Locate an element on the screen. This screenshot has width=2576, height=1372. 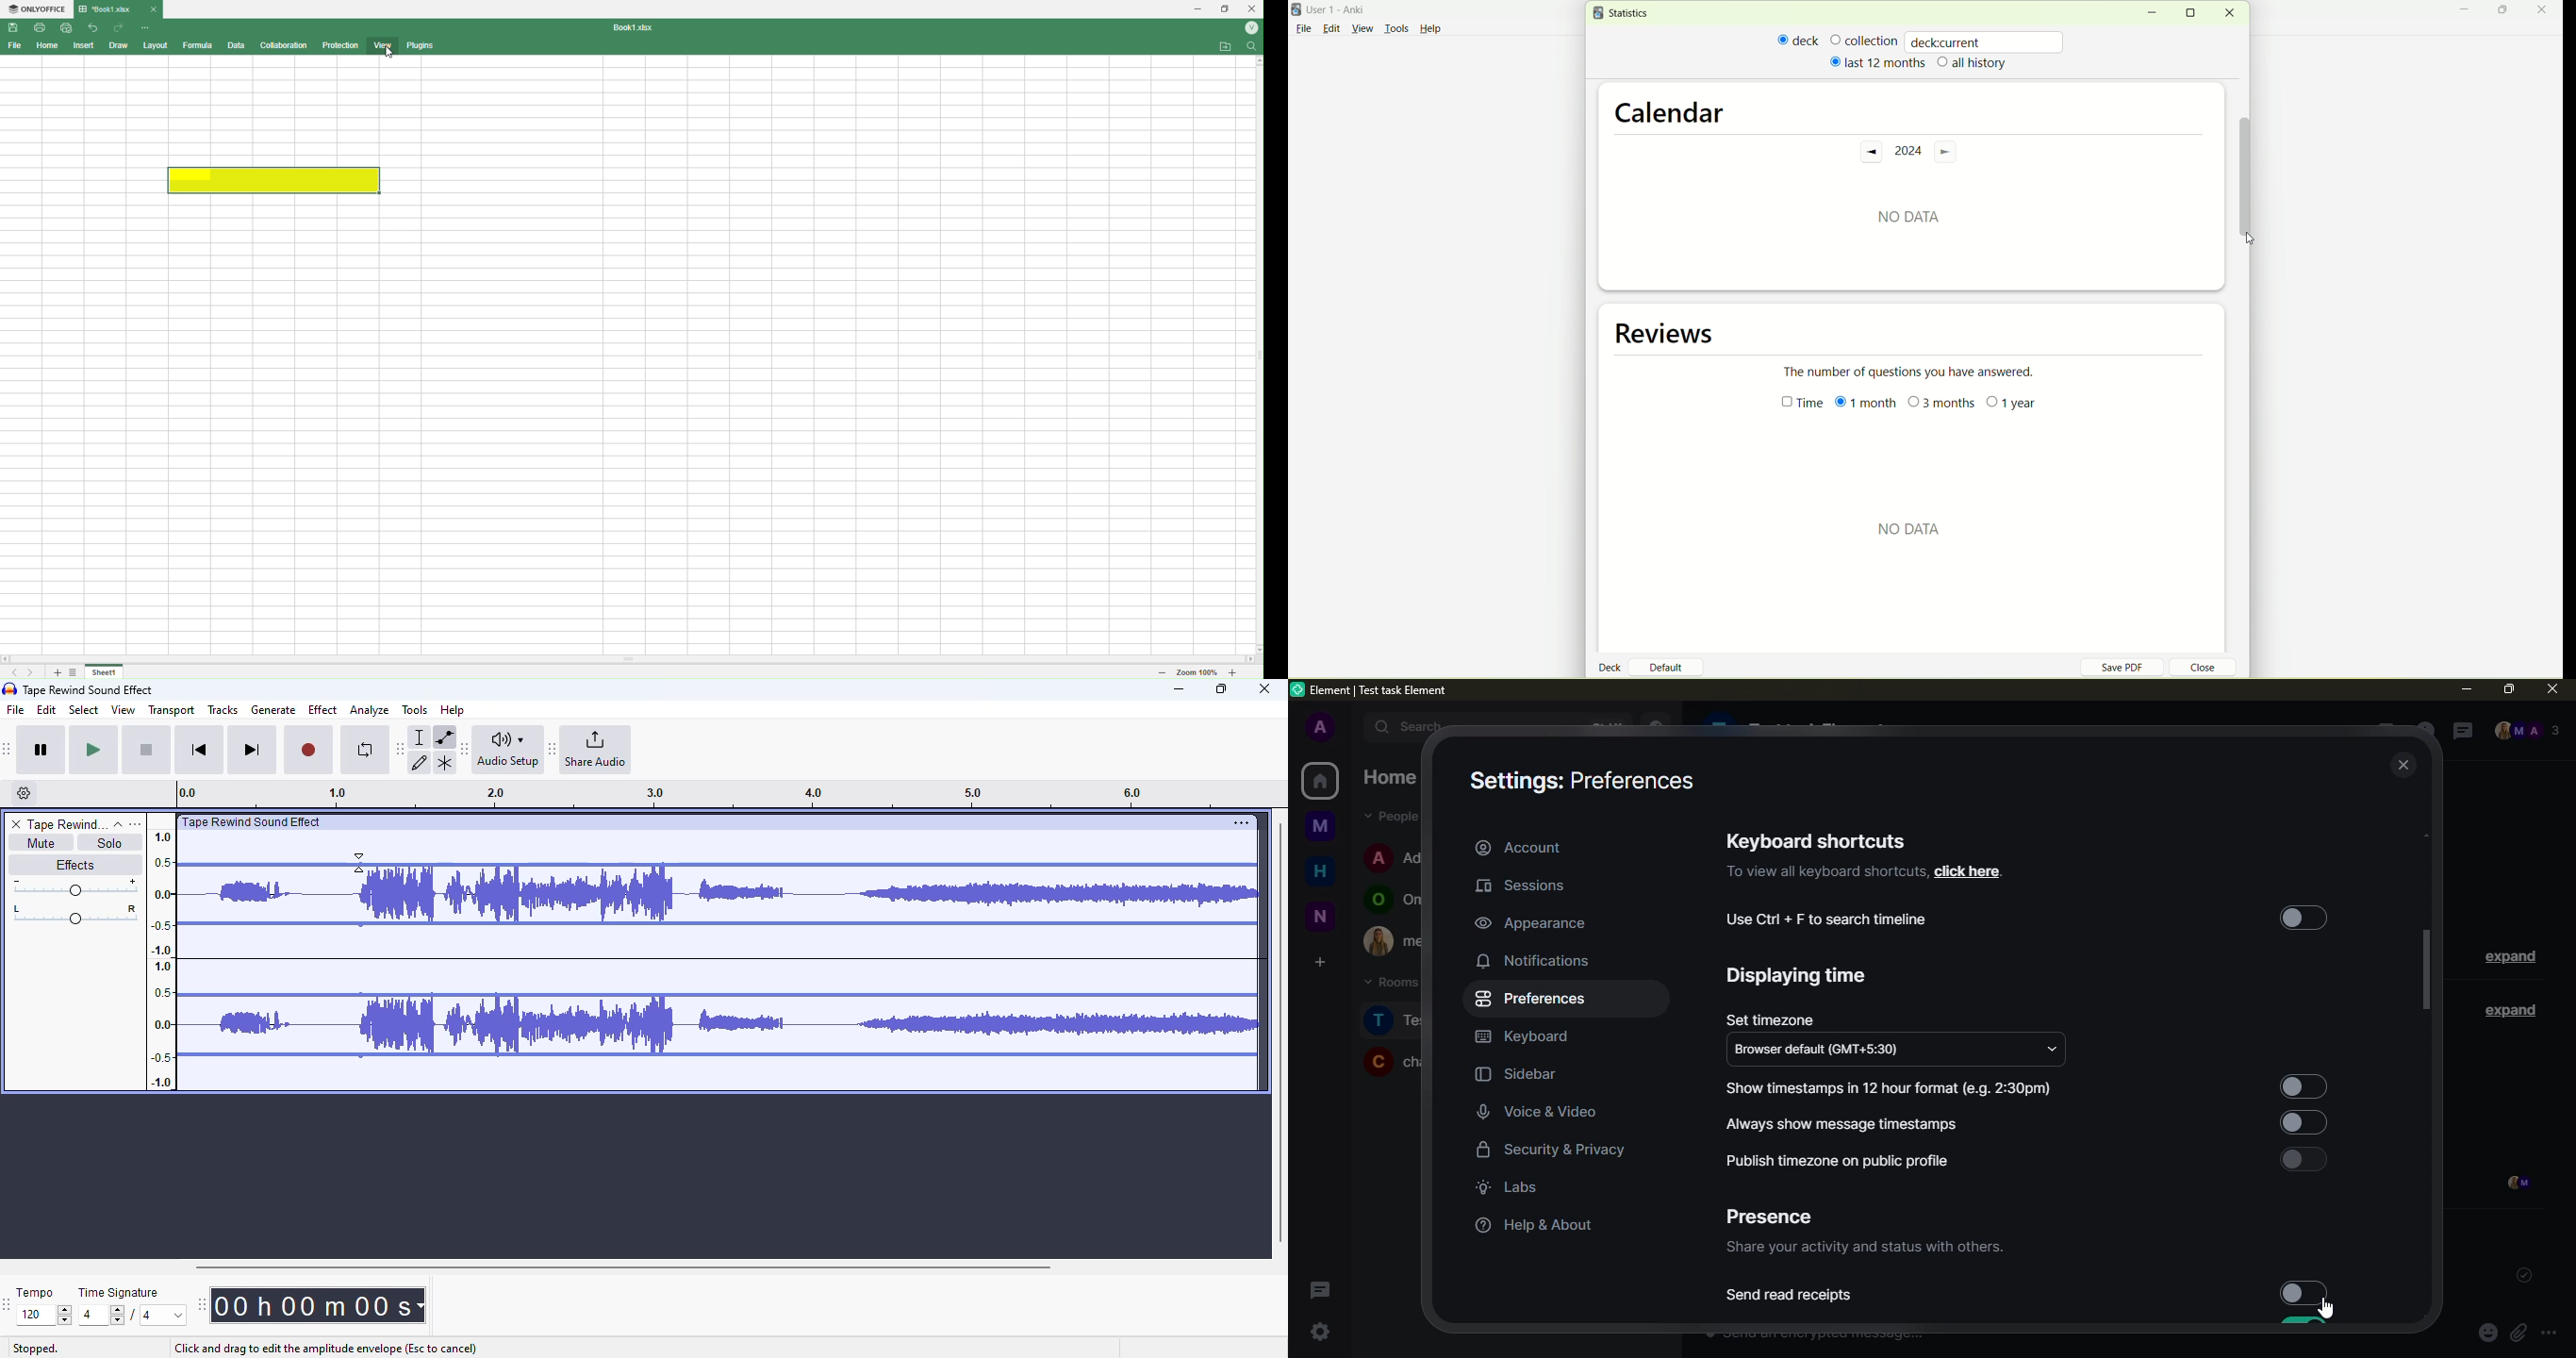
Add sheet is located at coordinates (55, 672).